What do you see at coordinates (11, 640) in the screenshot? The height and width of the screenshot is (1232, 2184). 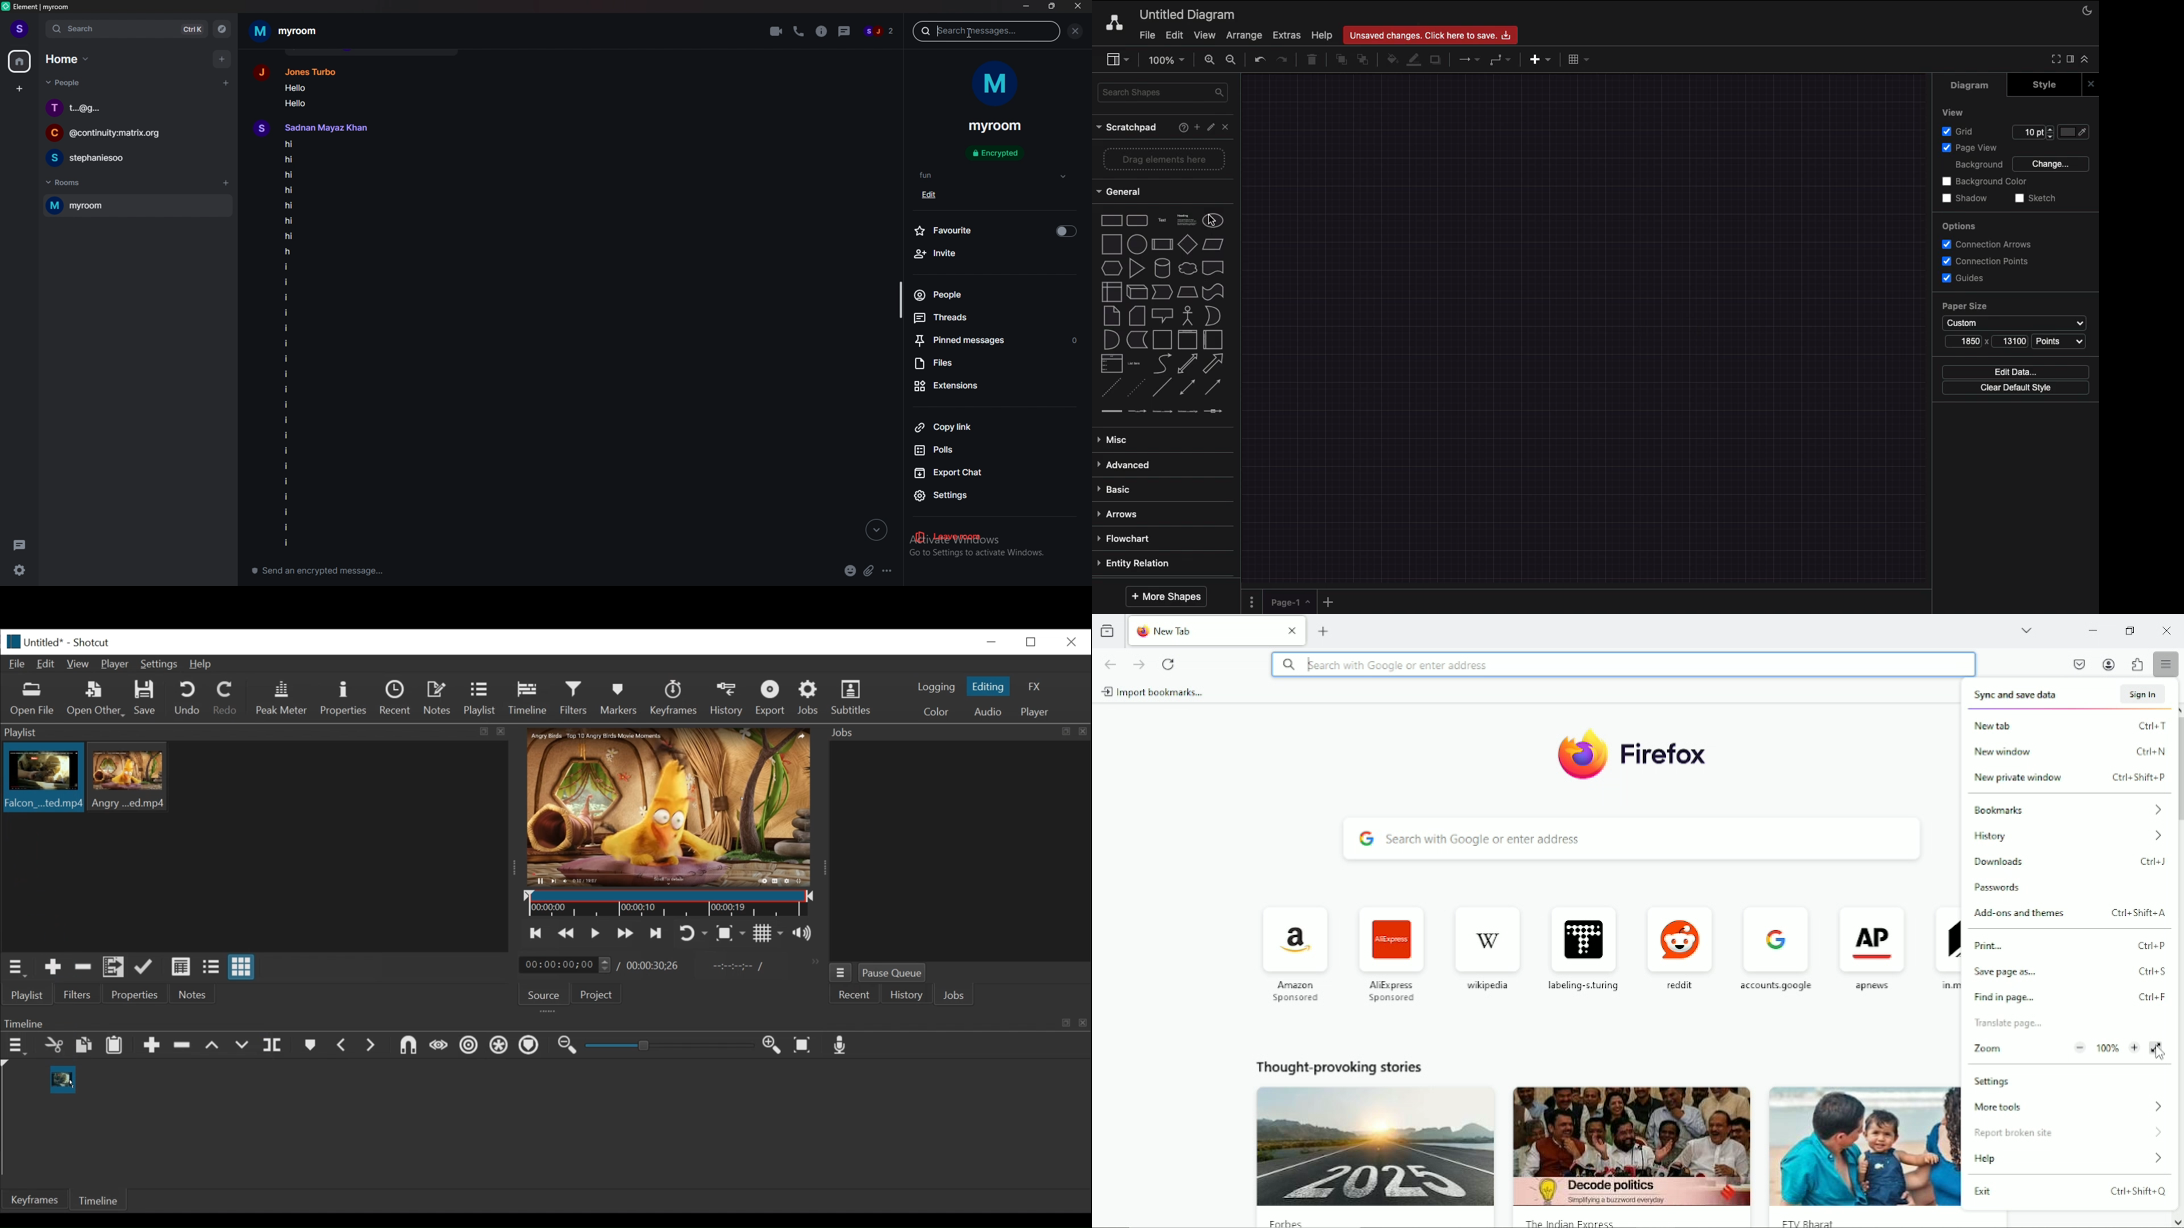 I see `Shotcut logo` at bounding box center [11, 640].